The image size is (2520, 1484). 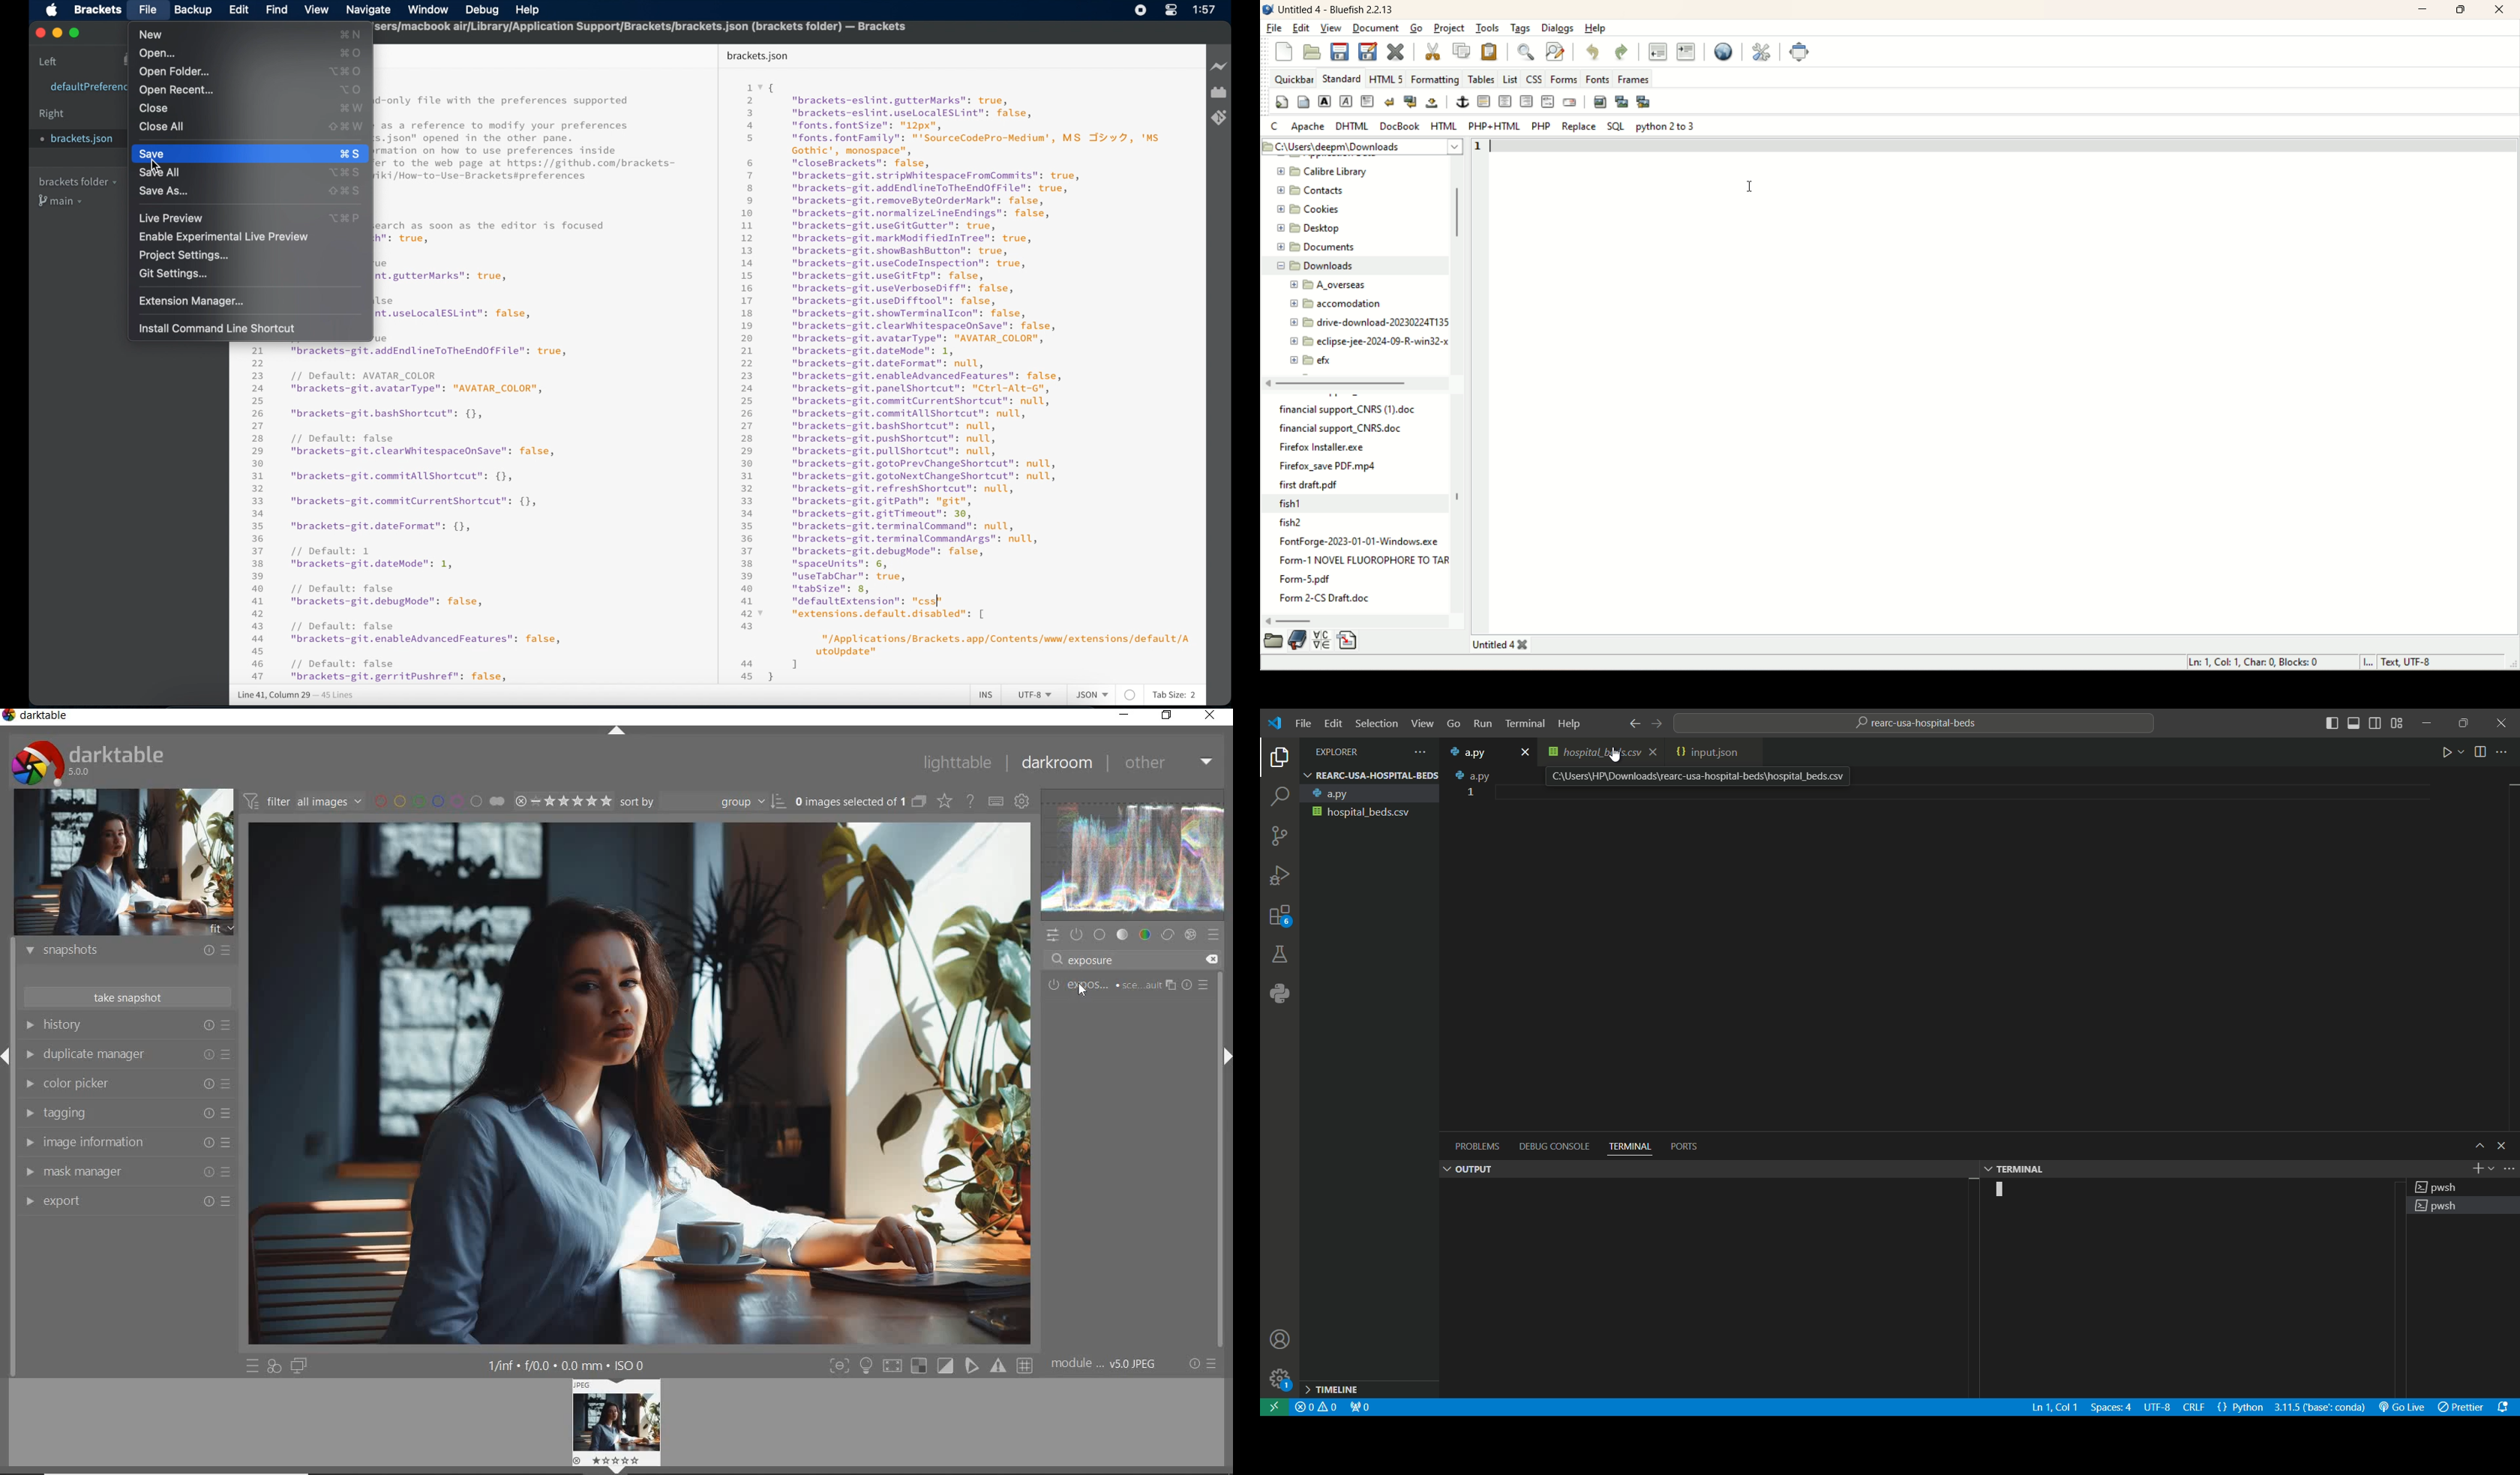 I want to click on documentation, so click(x=1298, y=640).